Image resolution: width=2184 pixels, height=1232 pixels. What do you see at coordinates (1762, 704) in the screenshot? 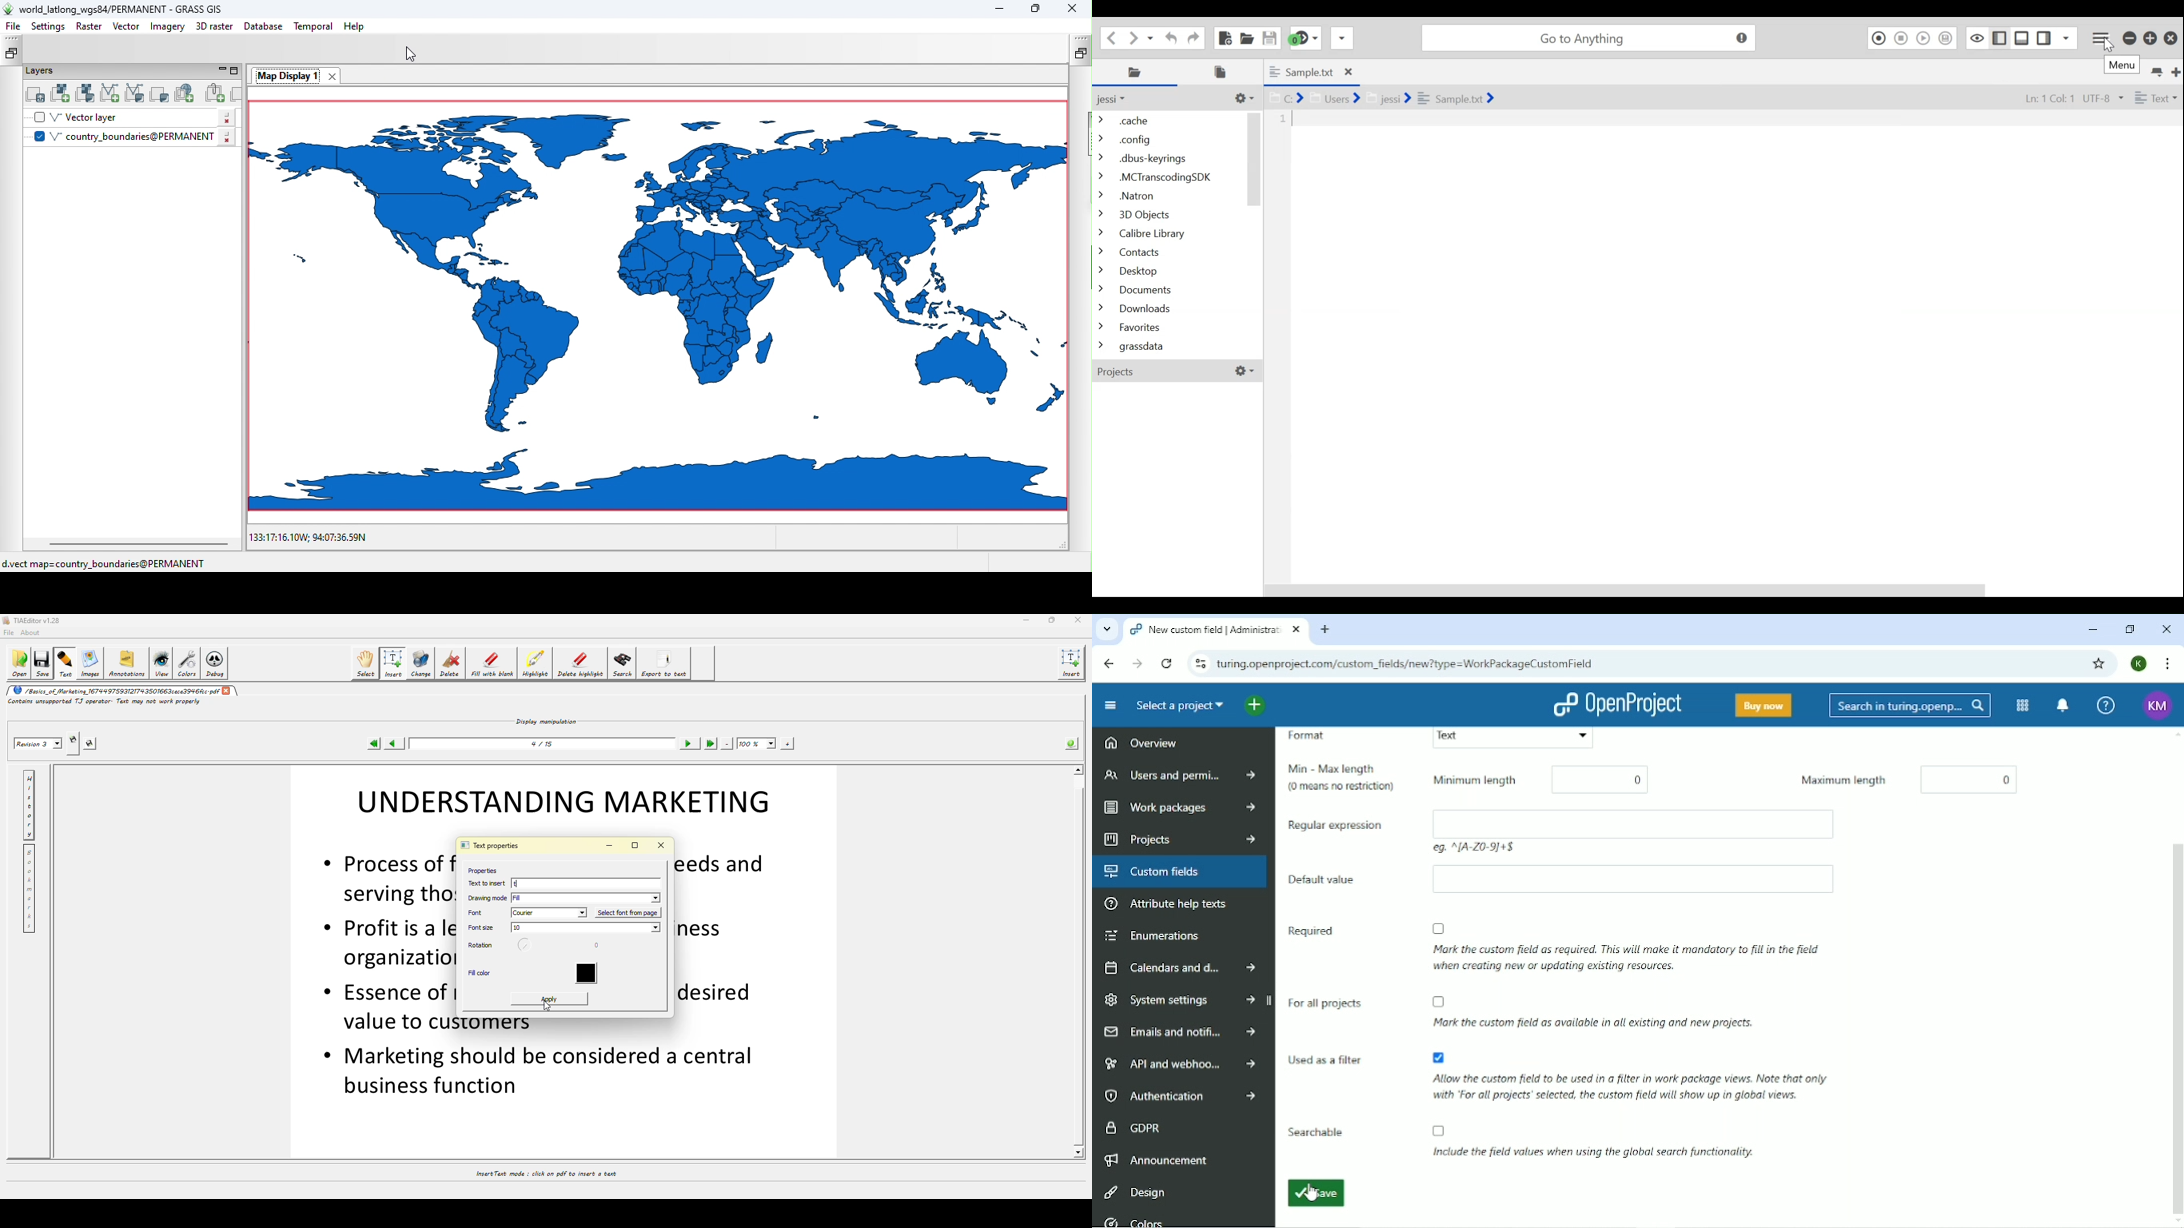
I see `Buy now` at bounding box center [1762, 704].